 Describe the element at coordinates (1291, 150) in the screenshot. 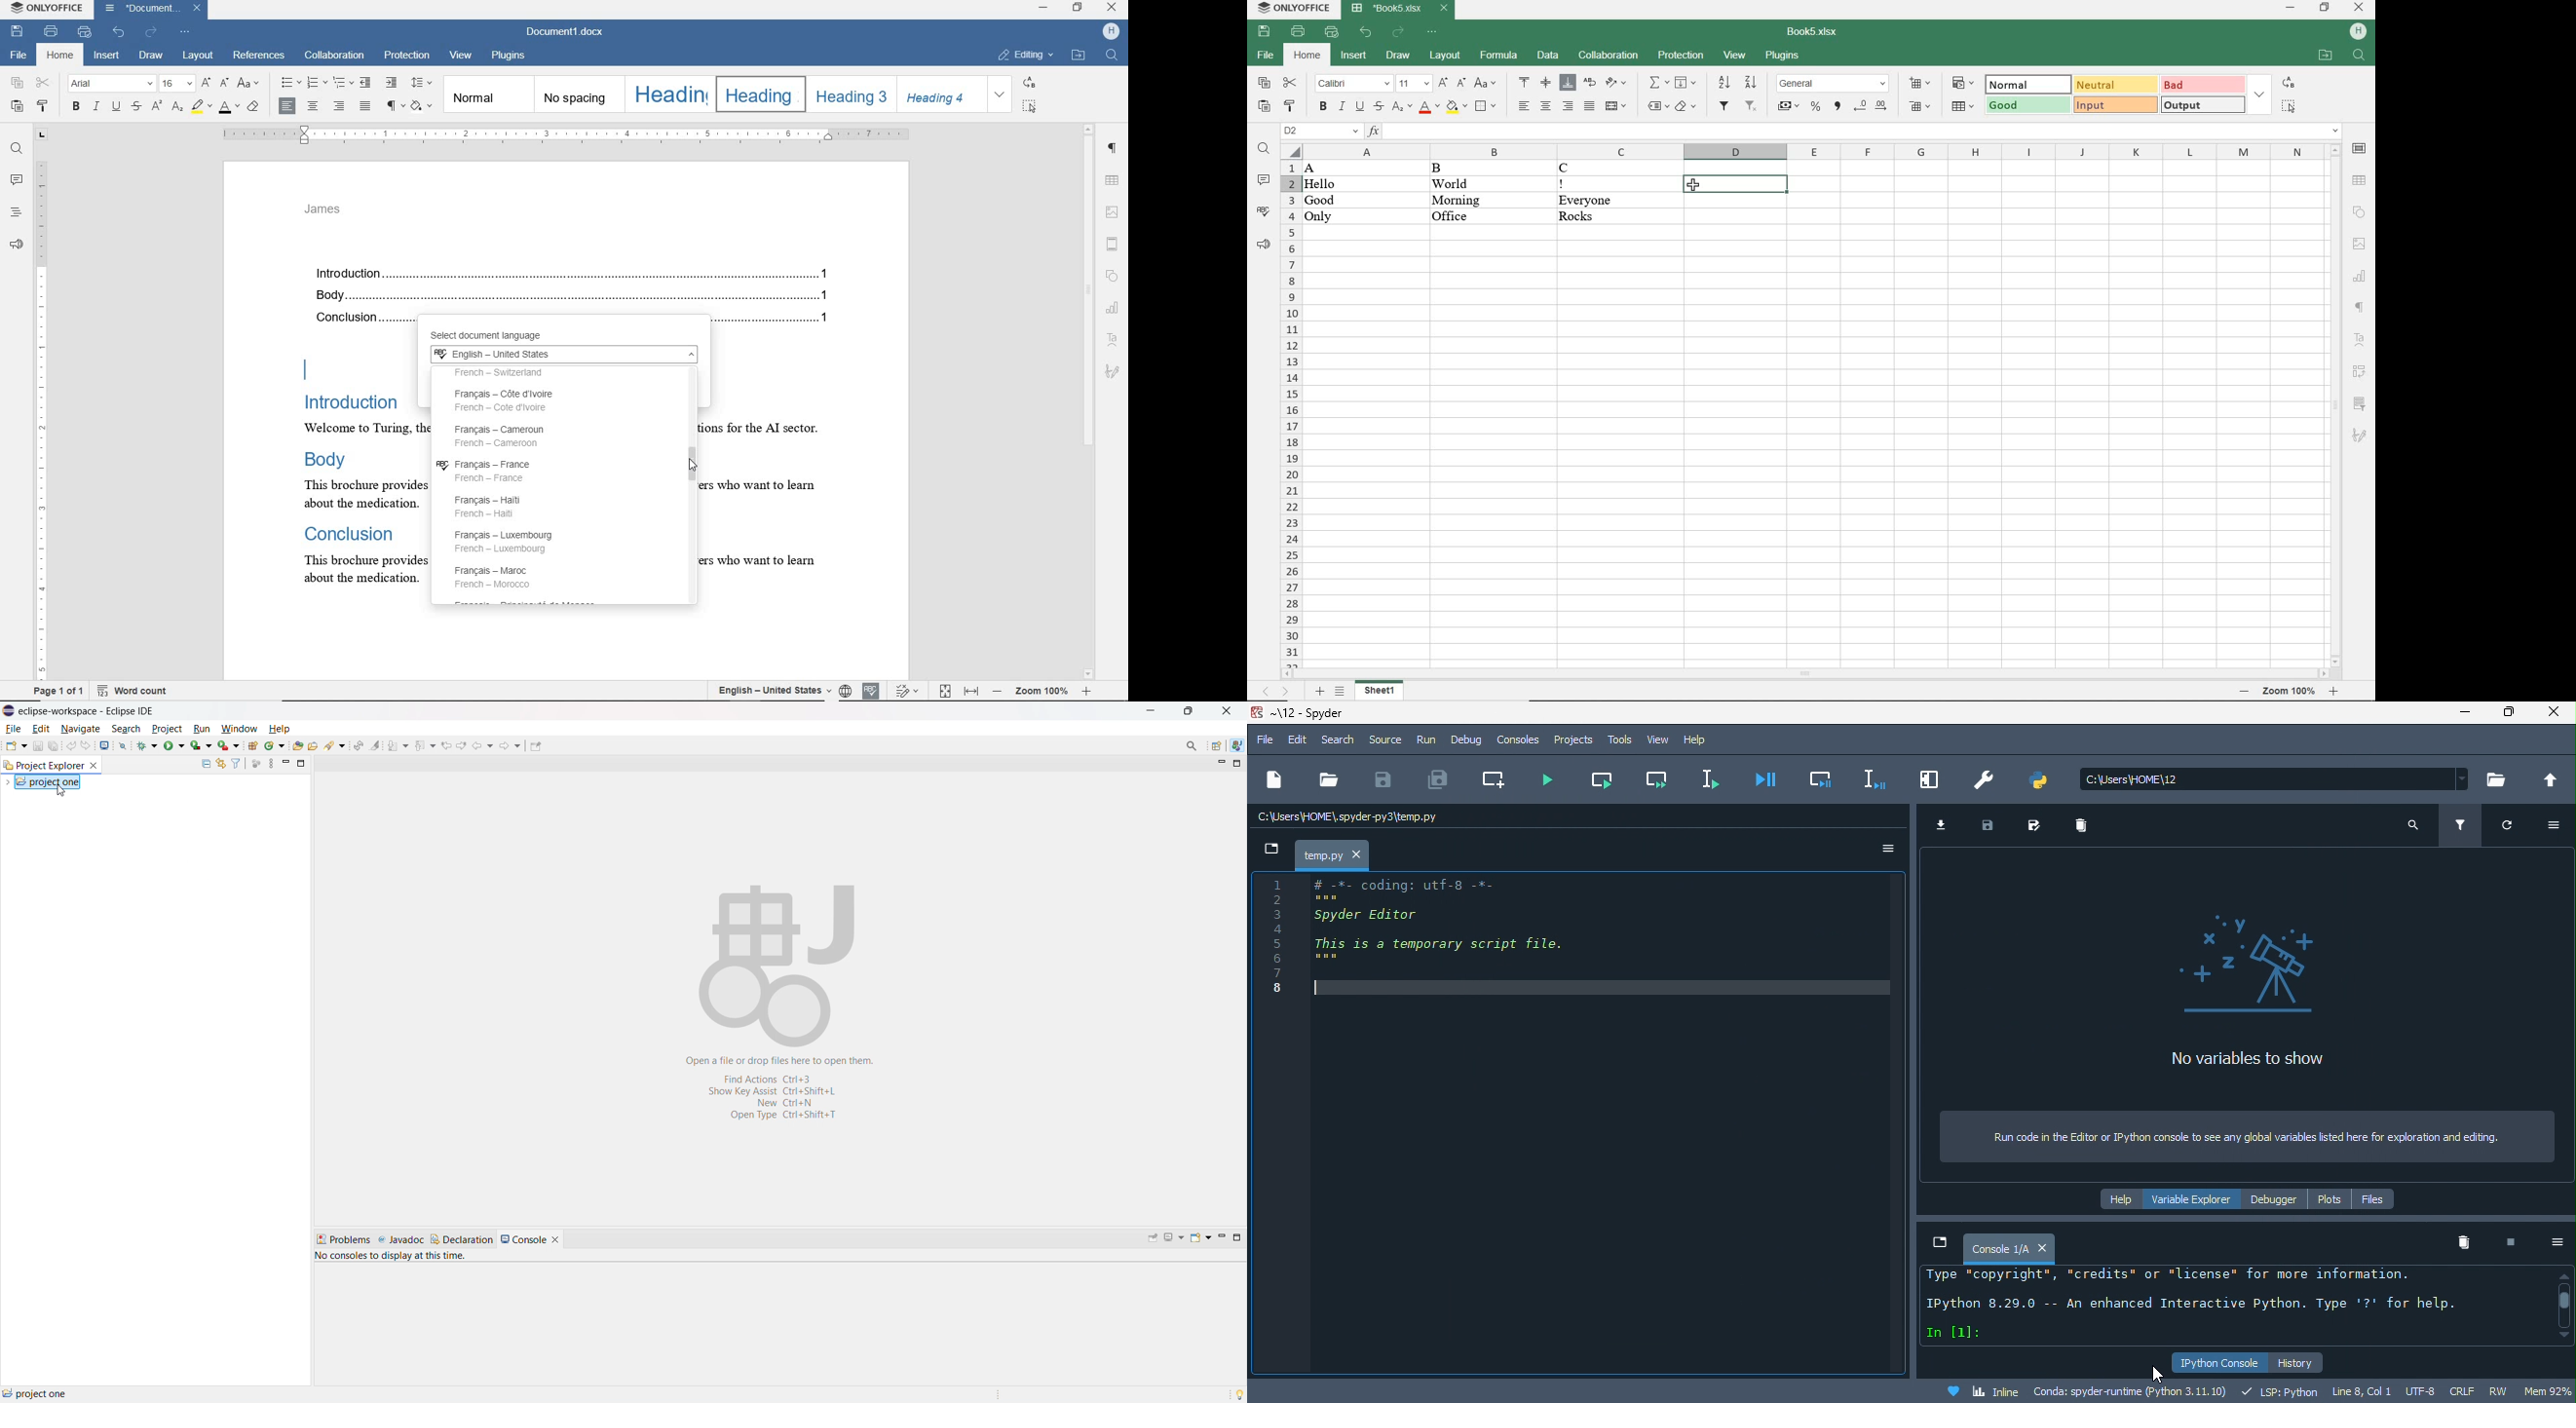

I see `select all cells ` at that location.